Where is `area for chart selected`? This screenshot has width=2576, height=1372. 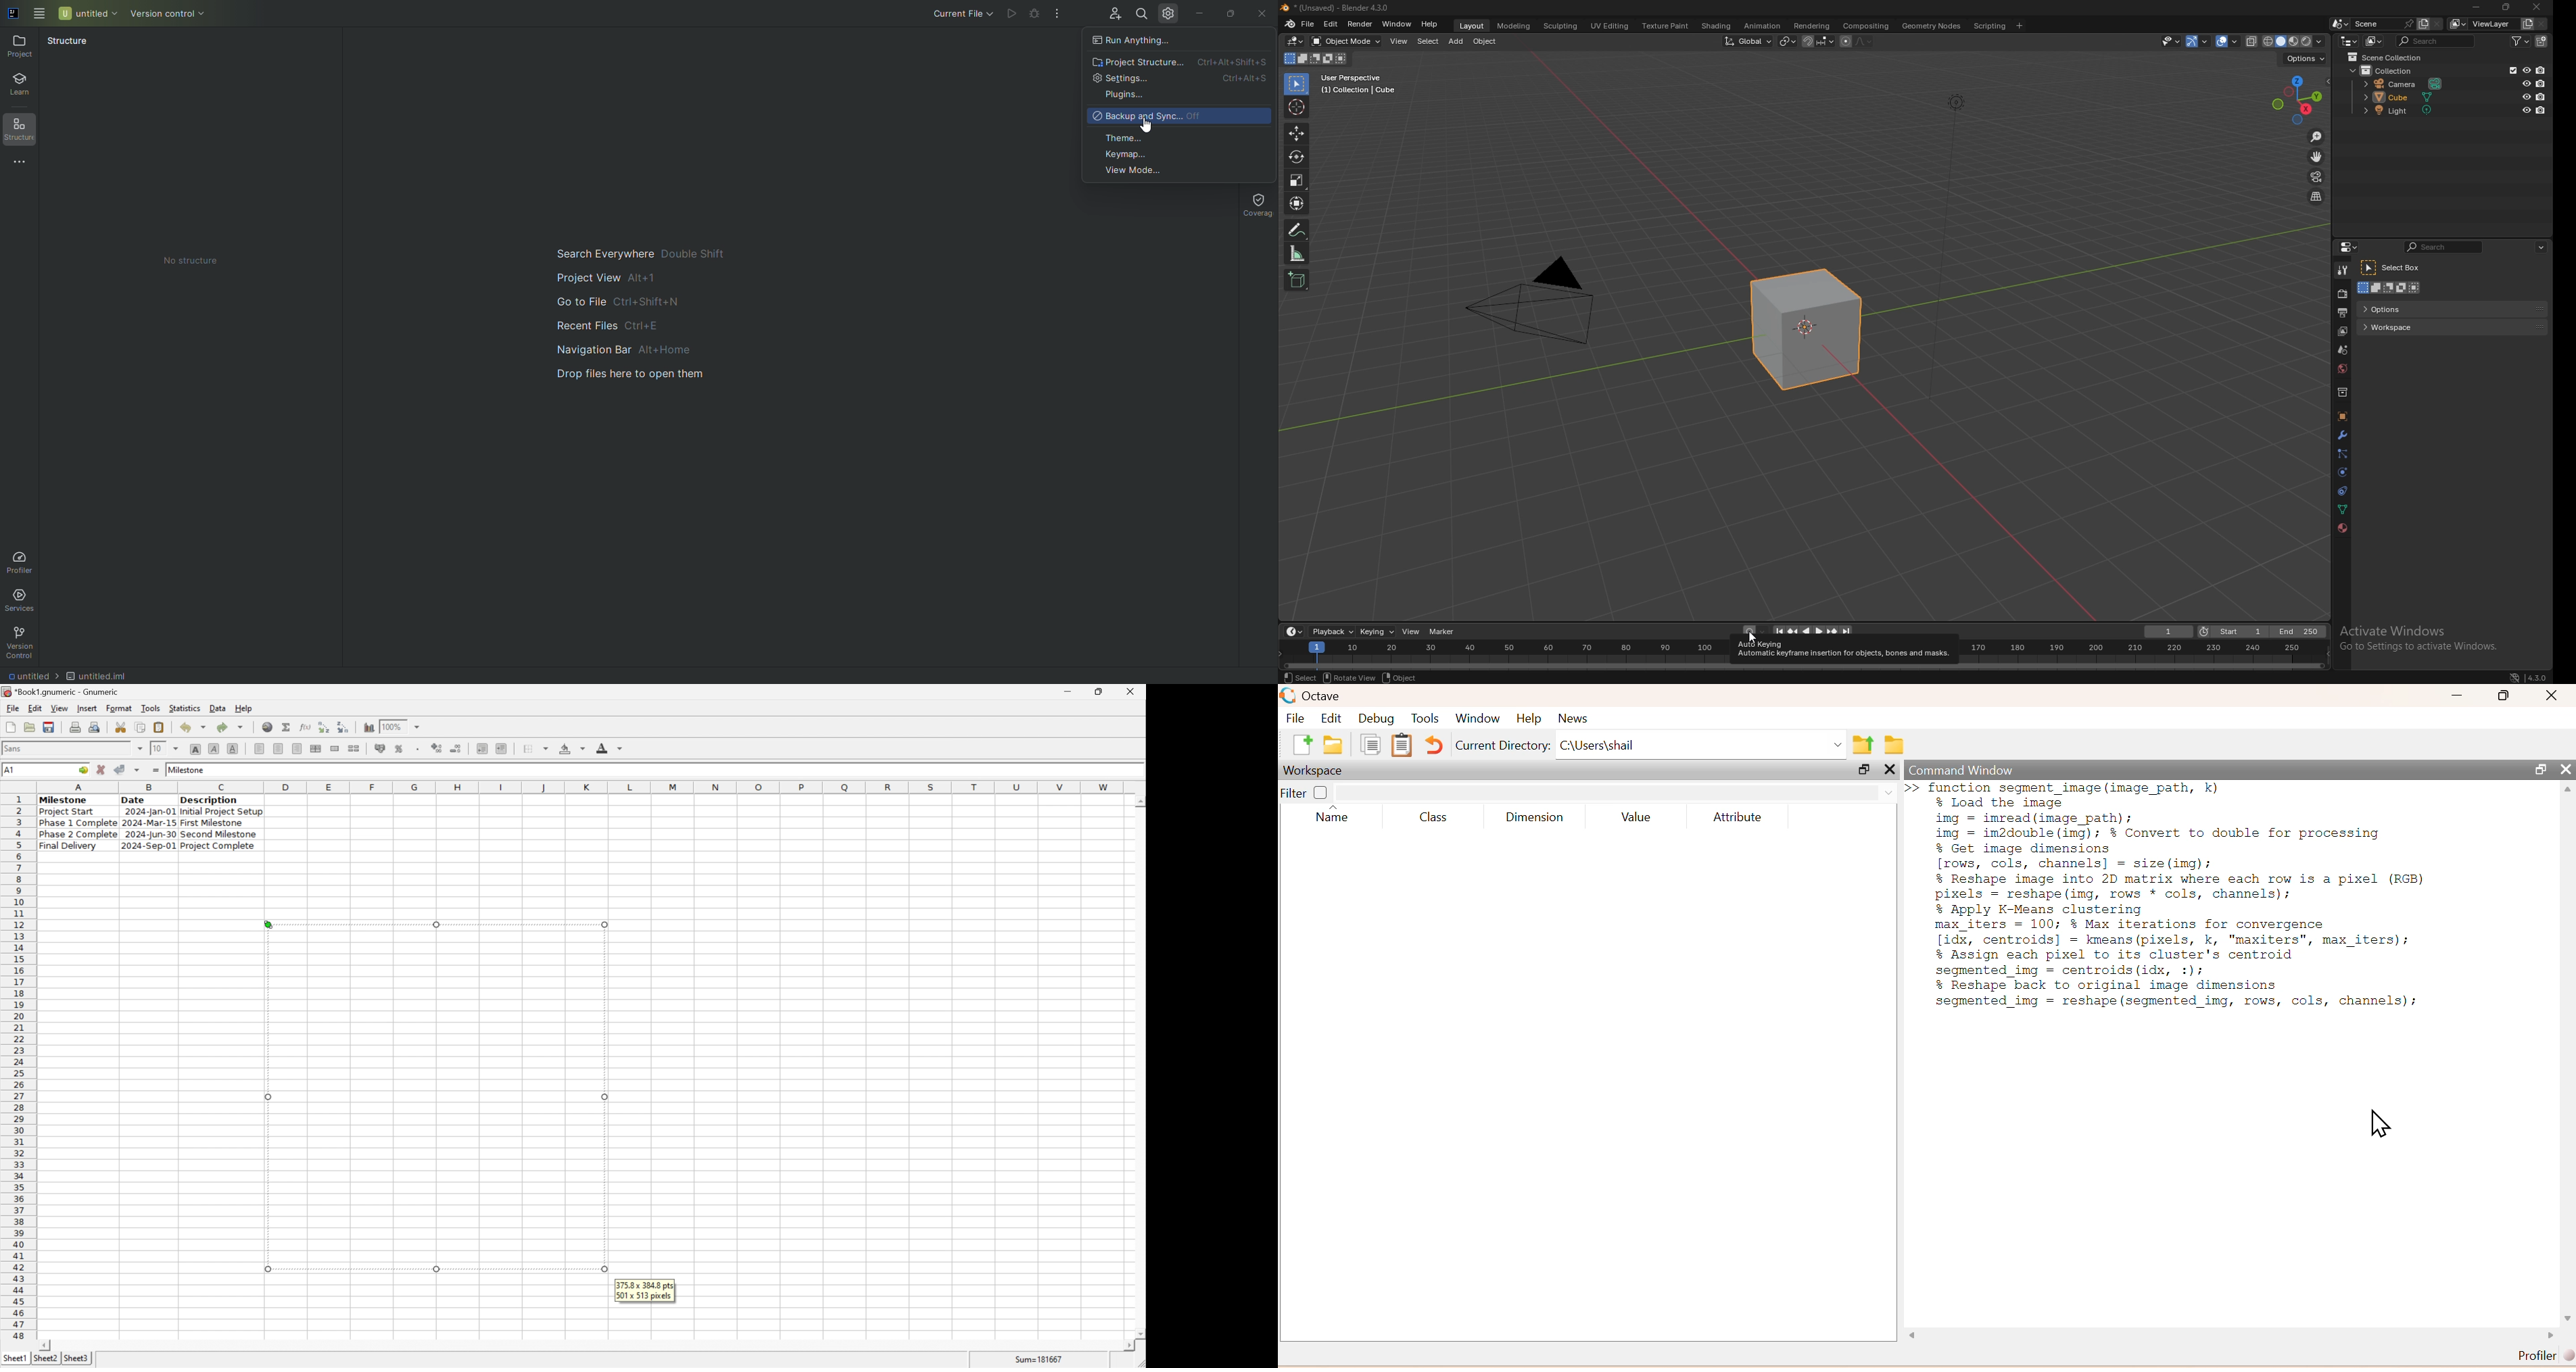
area for chart selected is located at coordinates (433, 1097).